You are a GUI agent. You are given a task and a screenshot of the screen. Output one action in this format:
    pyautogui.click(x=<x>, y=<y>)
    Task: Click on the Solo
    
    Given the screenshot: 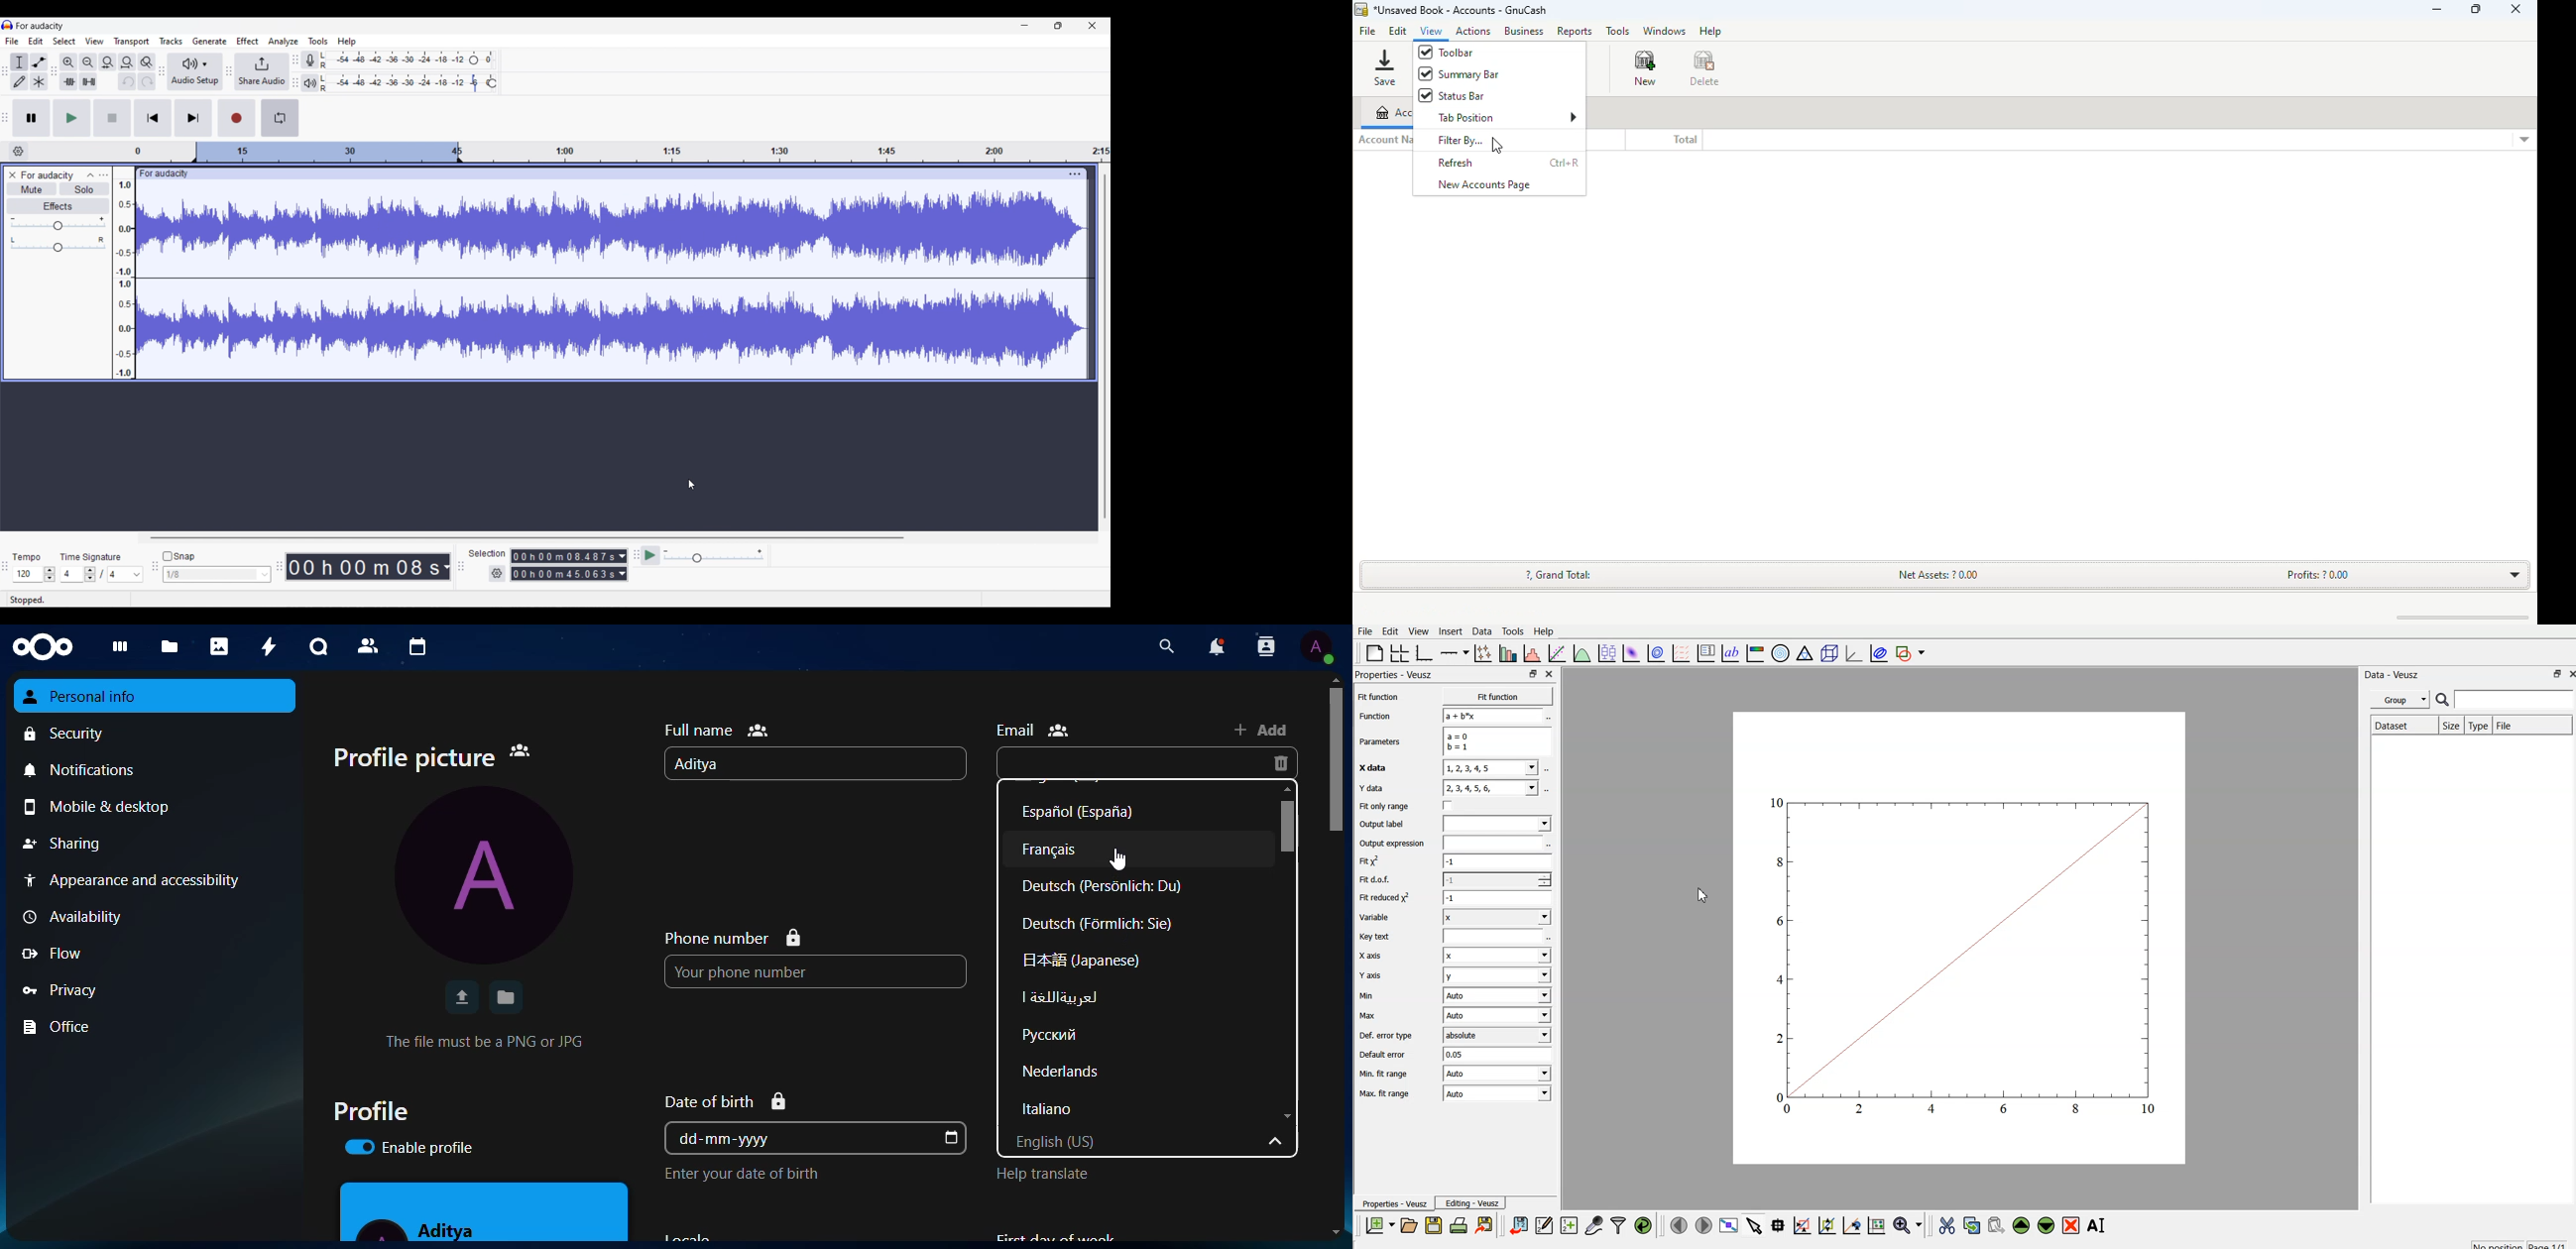 What is the action you would take?
    pyautogui.click(x=85, y=189)
    